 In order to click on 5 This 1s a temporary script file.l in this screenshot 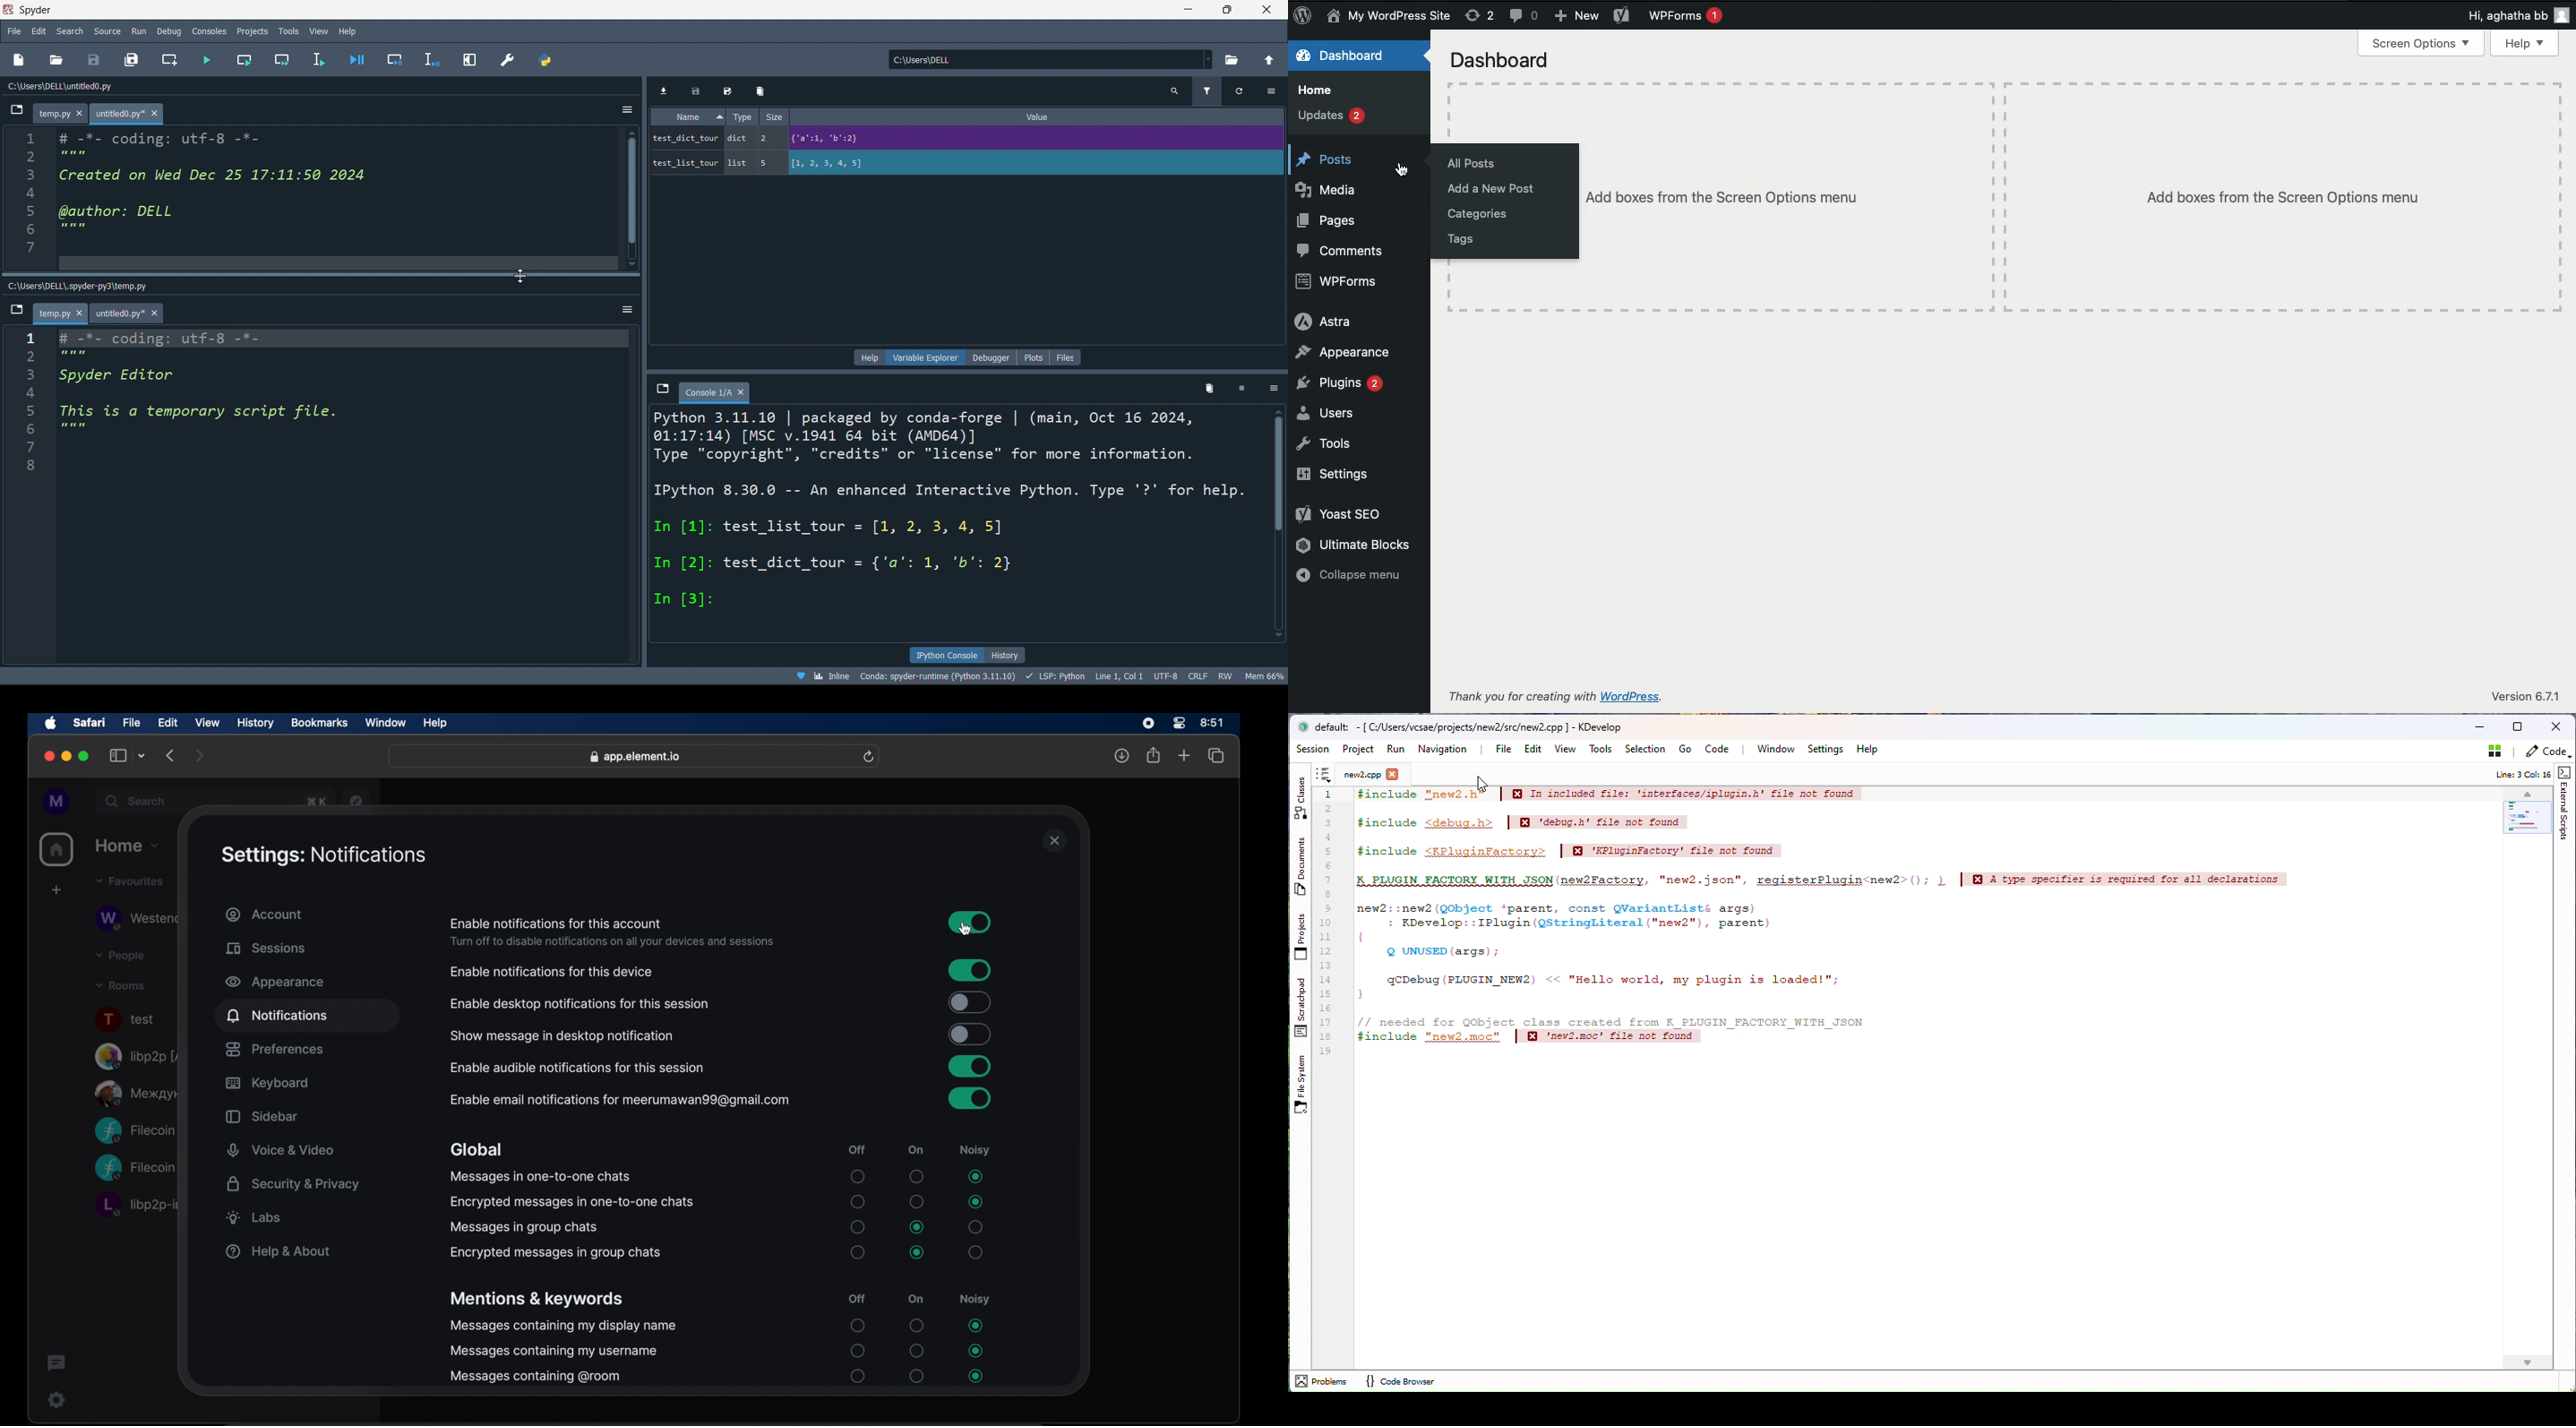, I will do `click(207, 414)`.